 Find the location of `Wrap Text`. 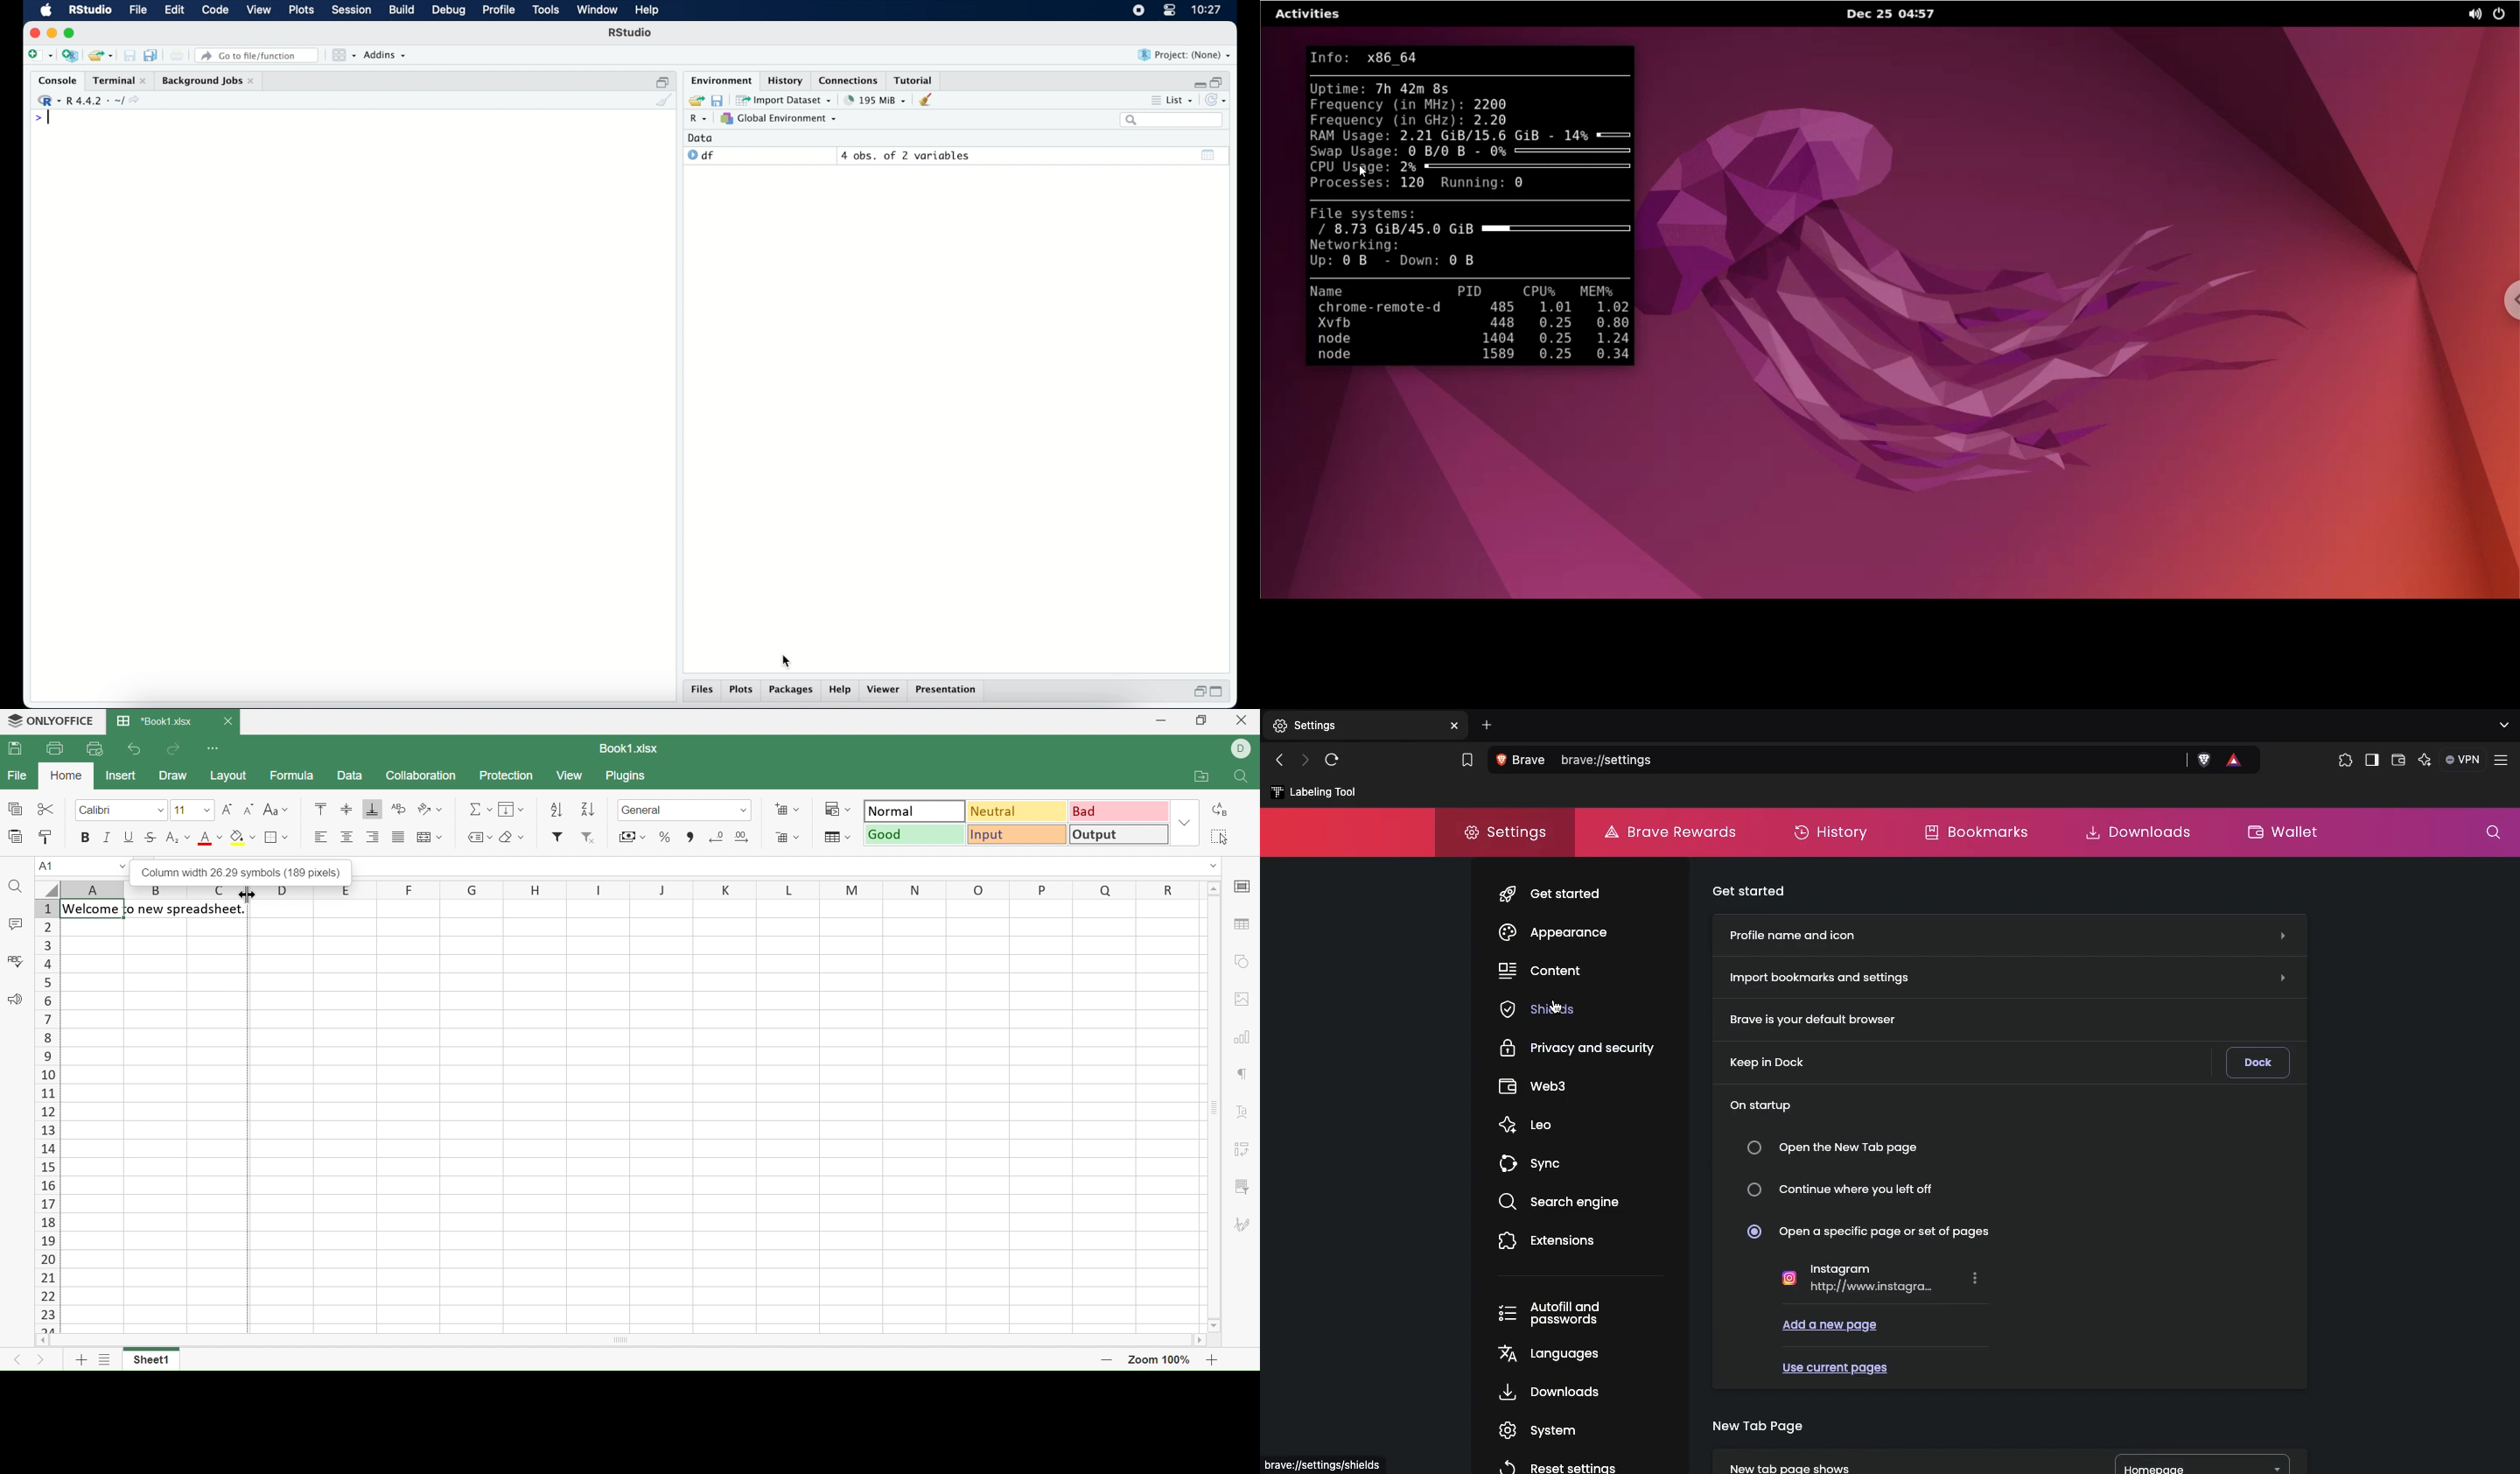

Wrap Text is located at coordinates (399, 809).